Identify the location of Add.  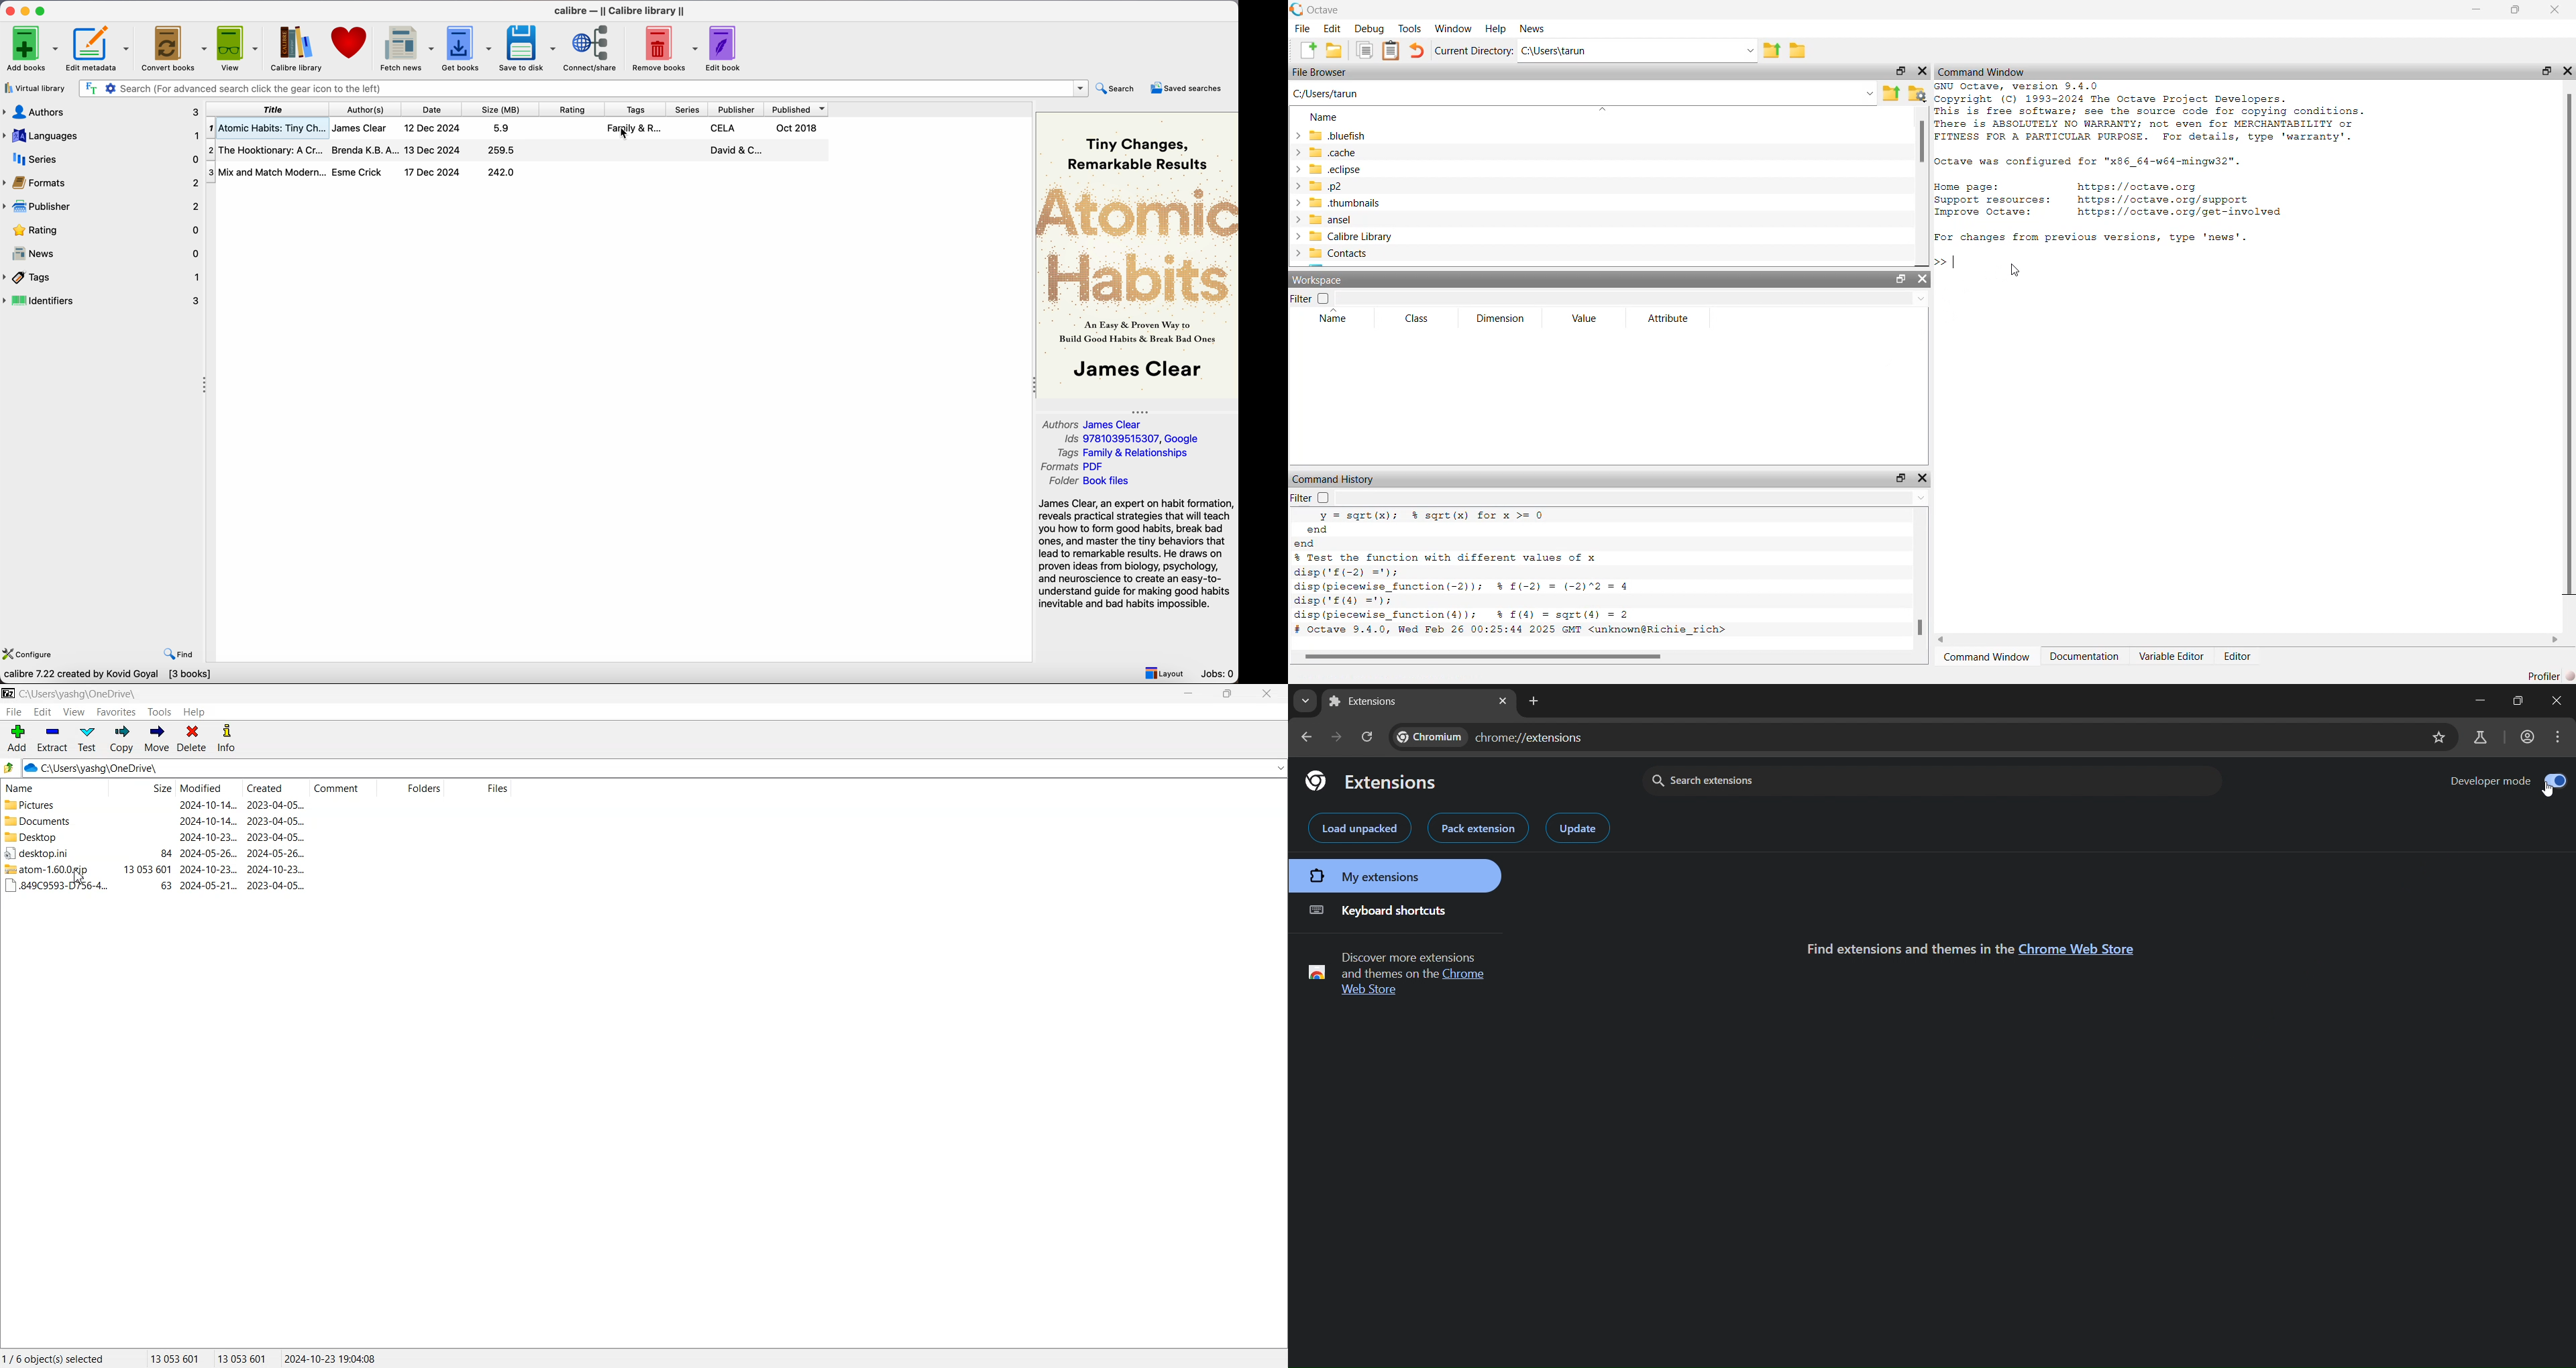
(17, 738).